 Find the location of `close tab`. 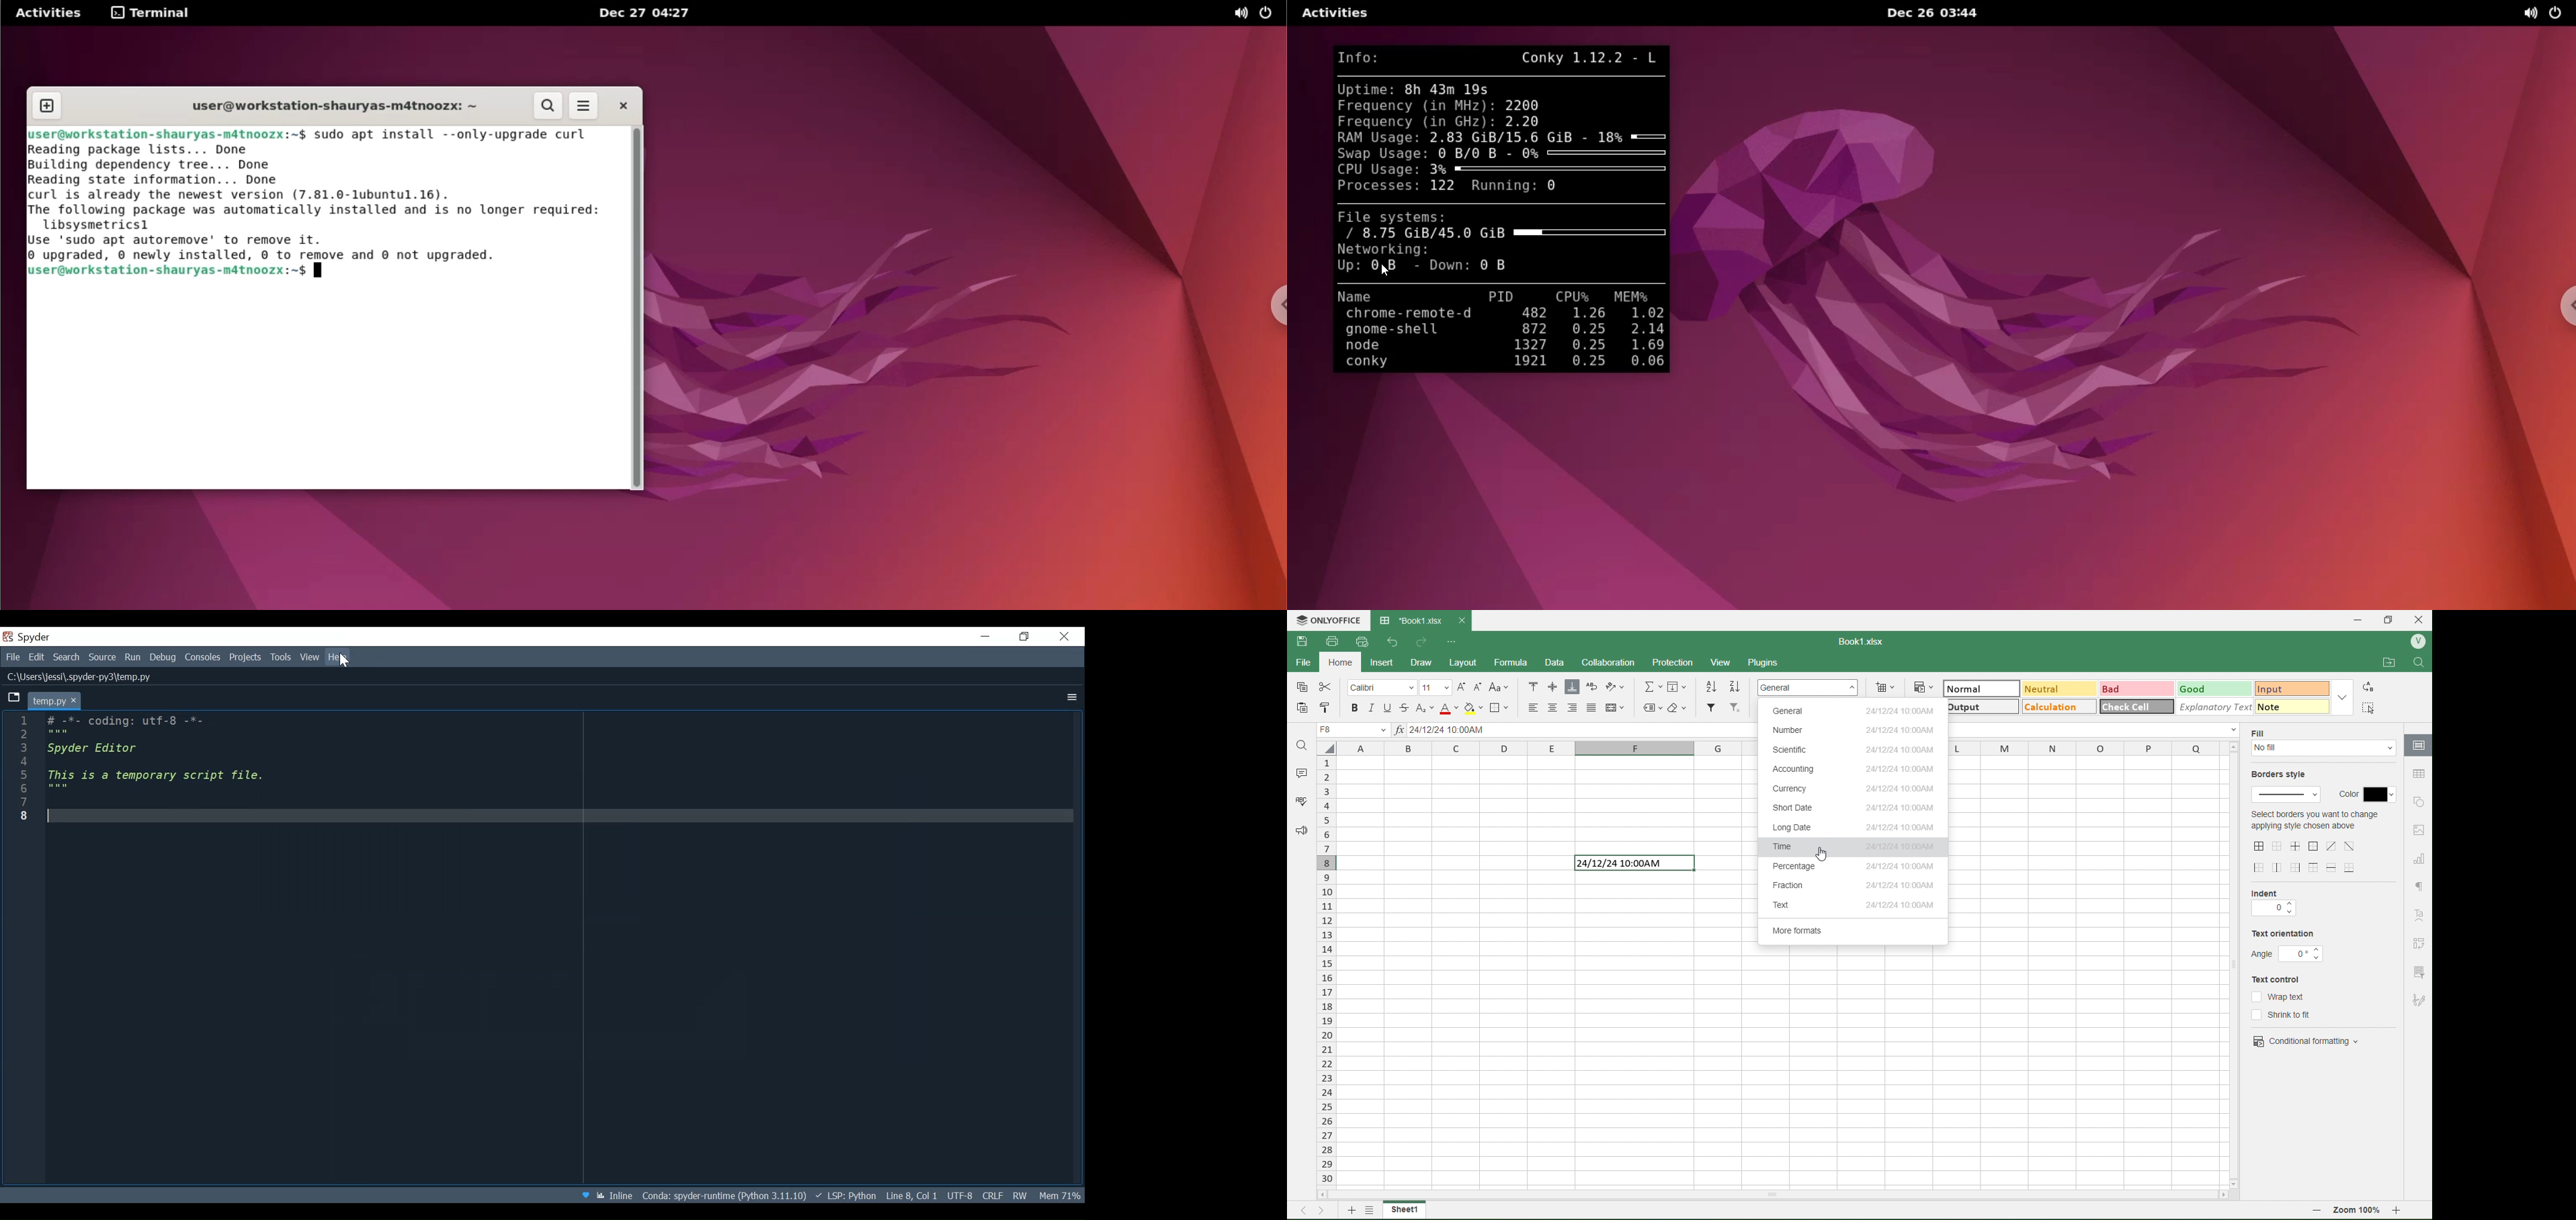

close tab is located at coordinates (1466, 620).